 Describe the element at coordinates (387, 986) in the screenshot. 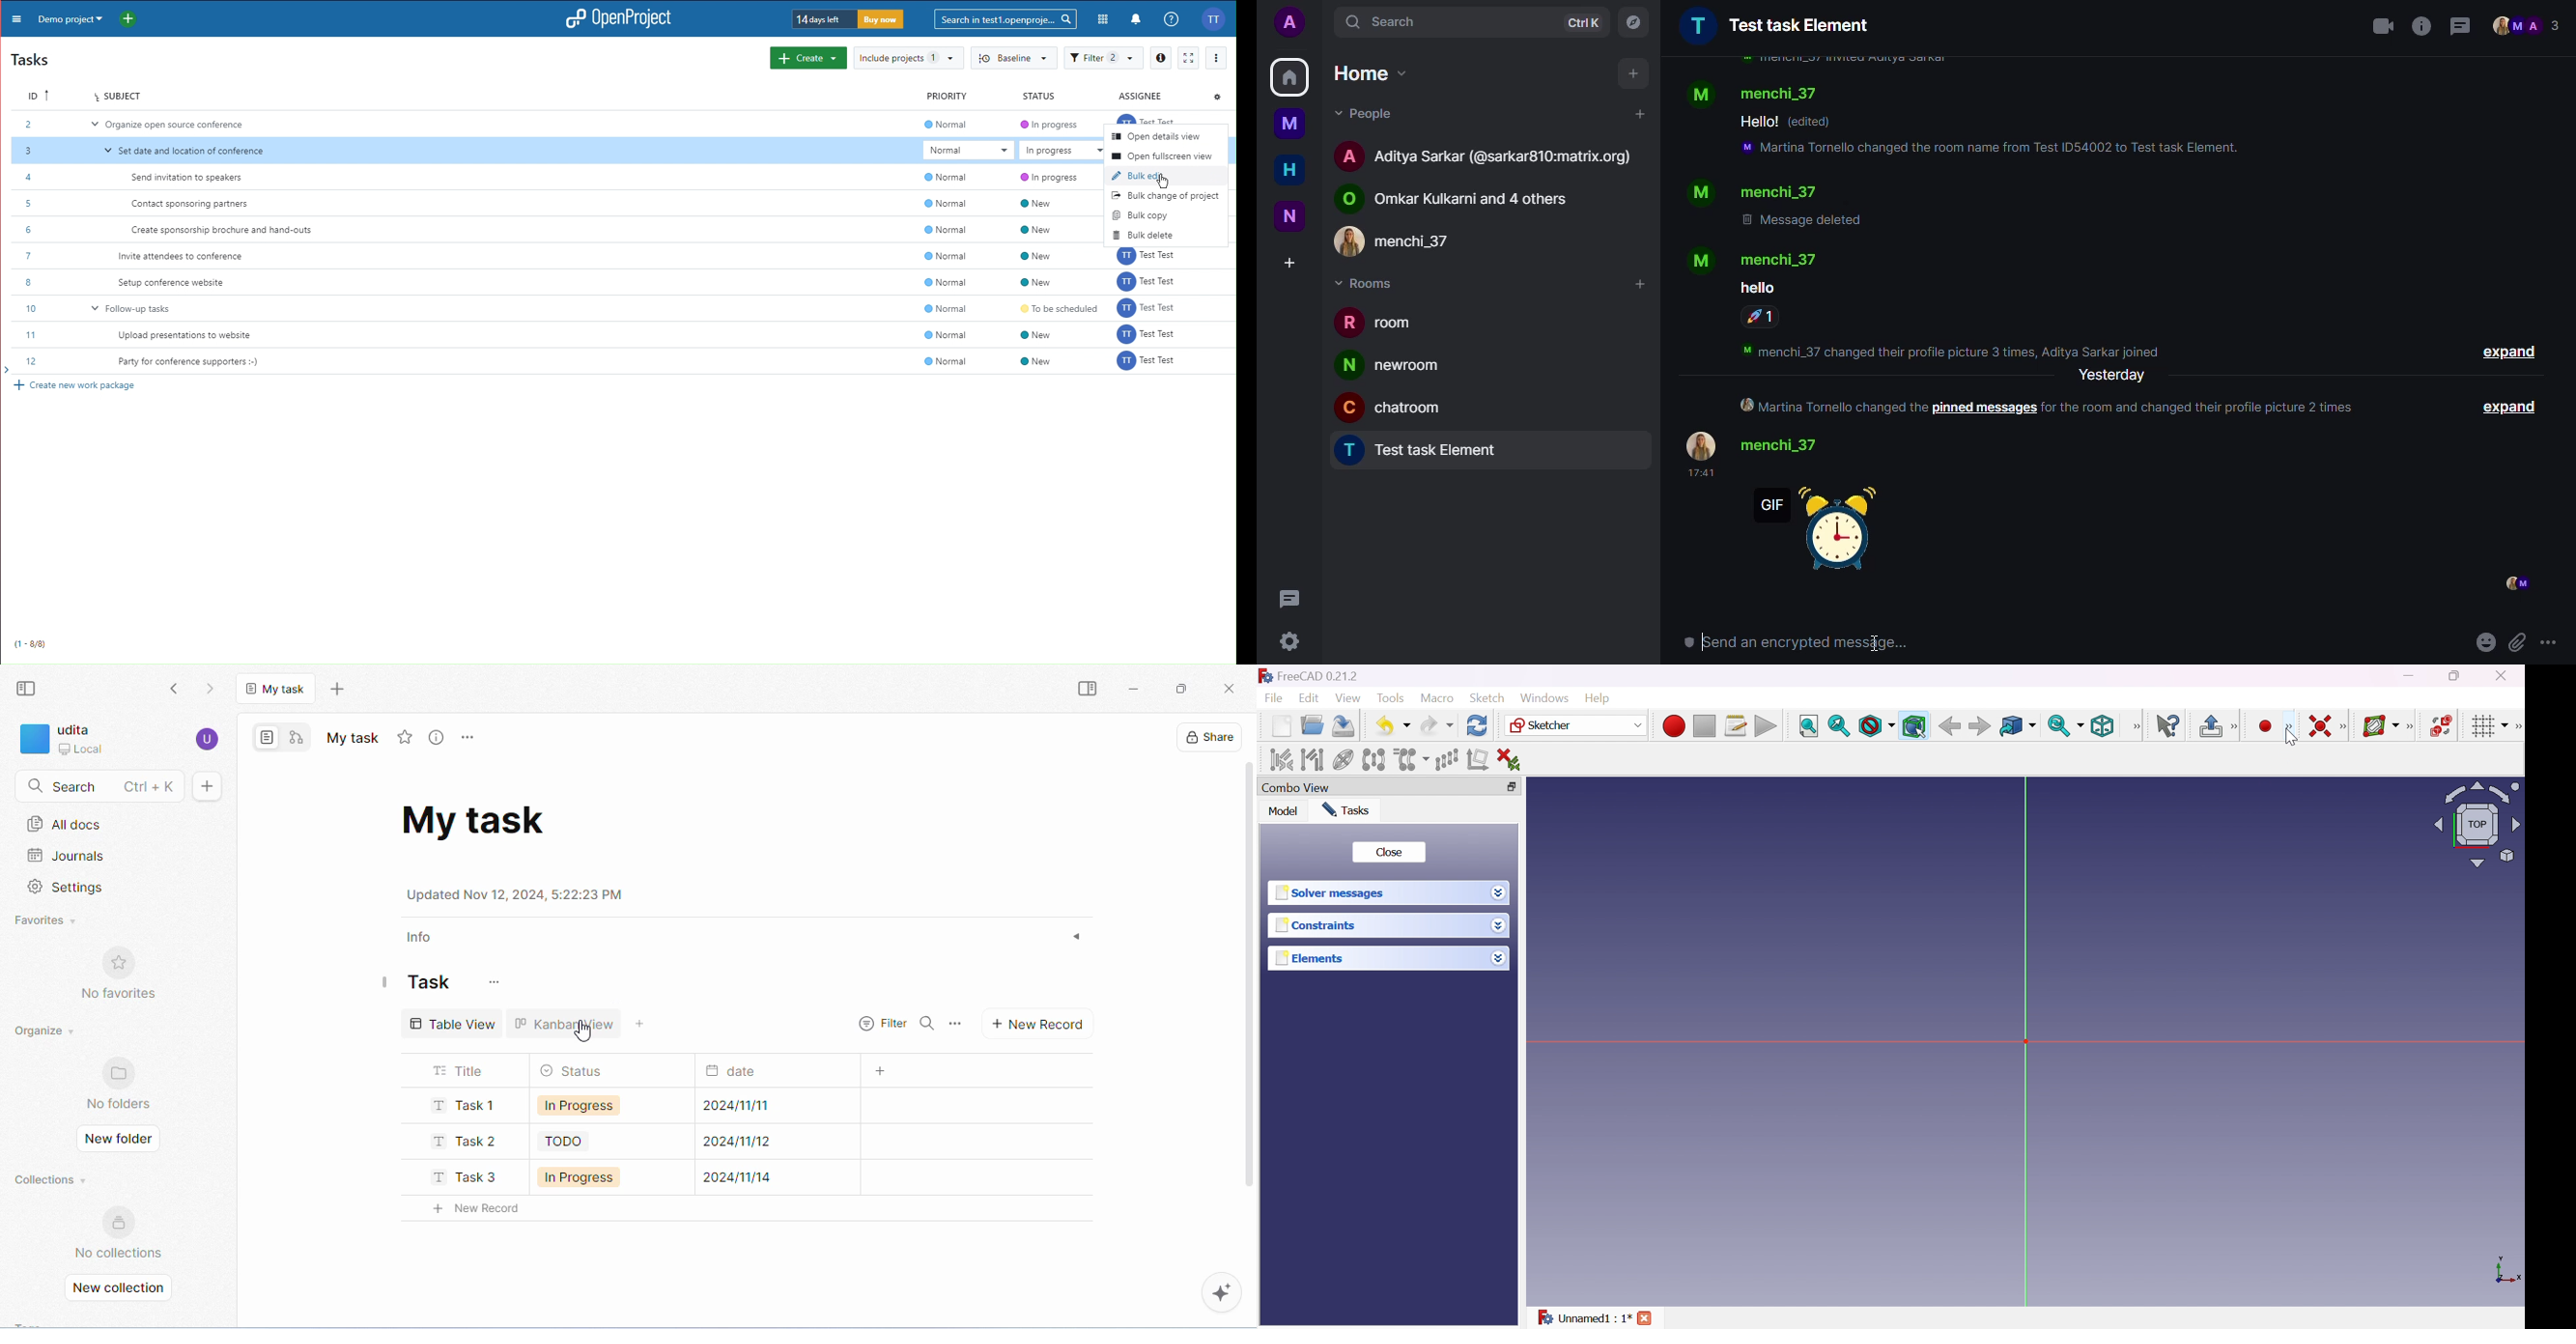

I see `drag to move task` at that location.